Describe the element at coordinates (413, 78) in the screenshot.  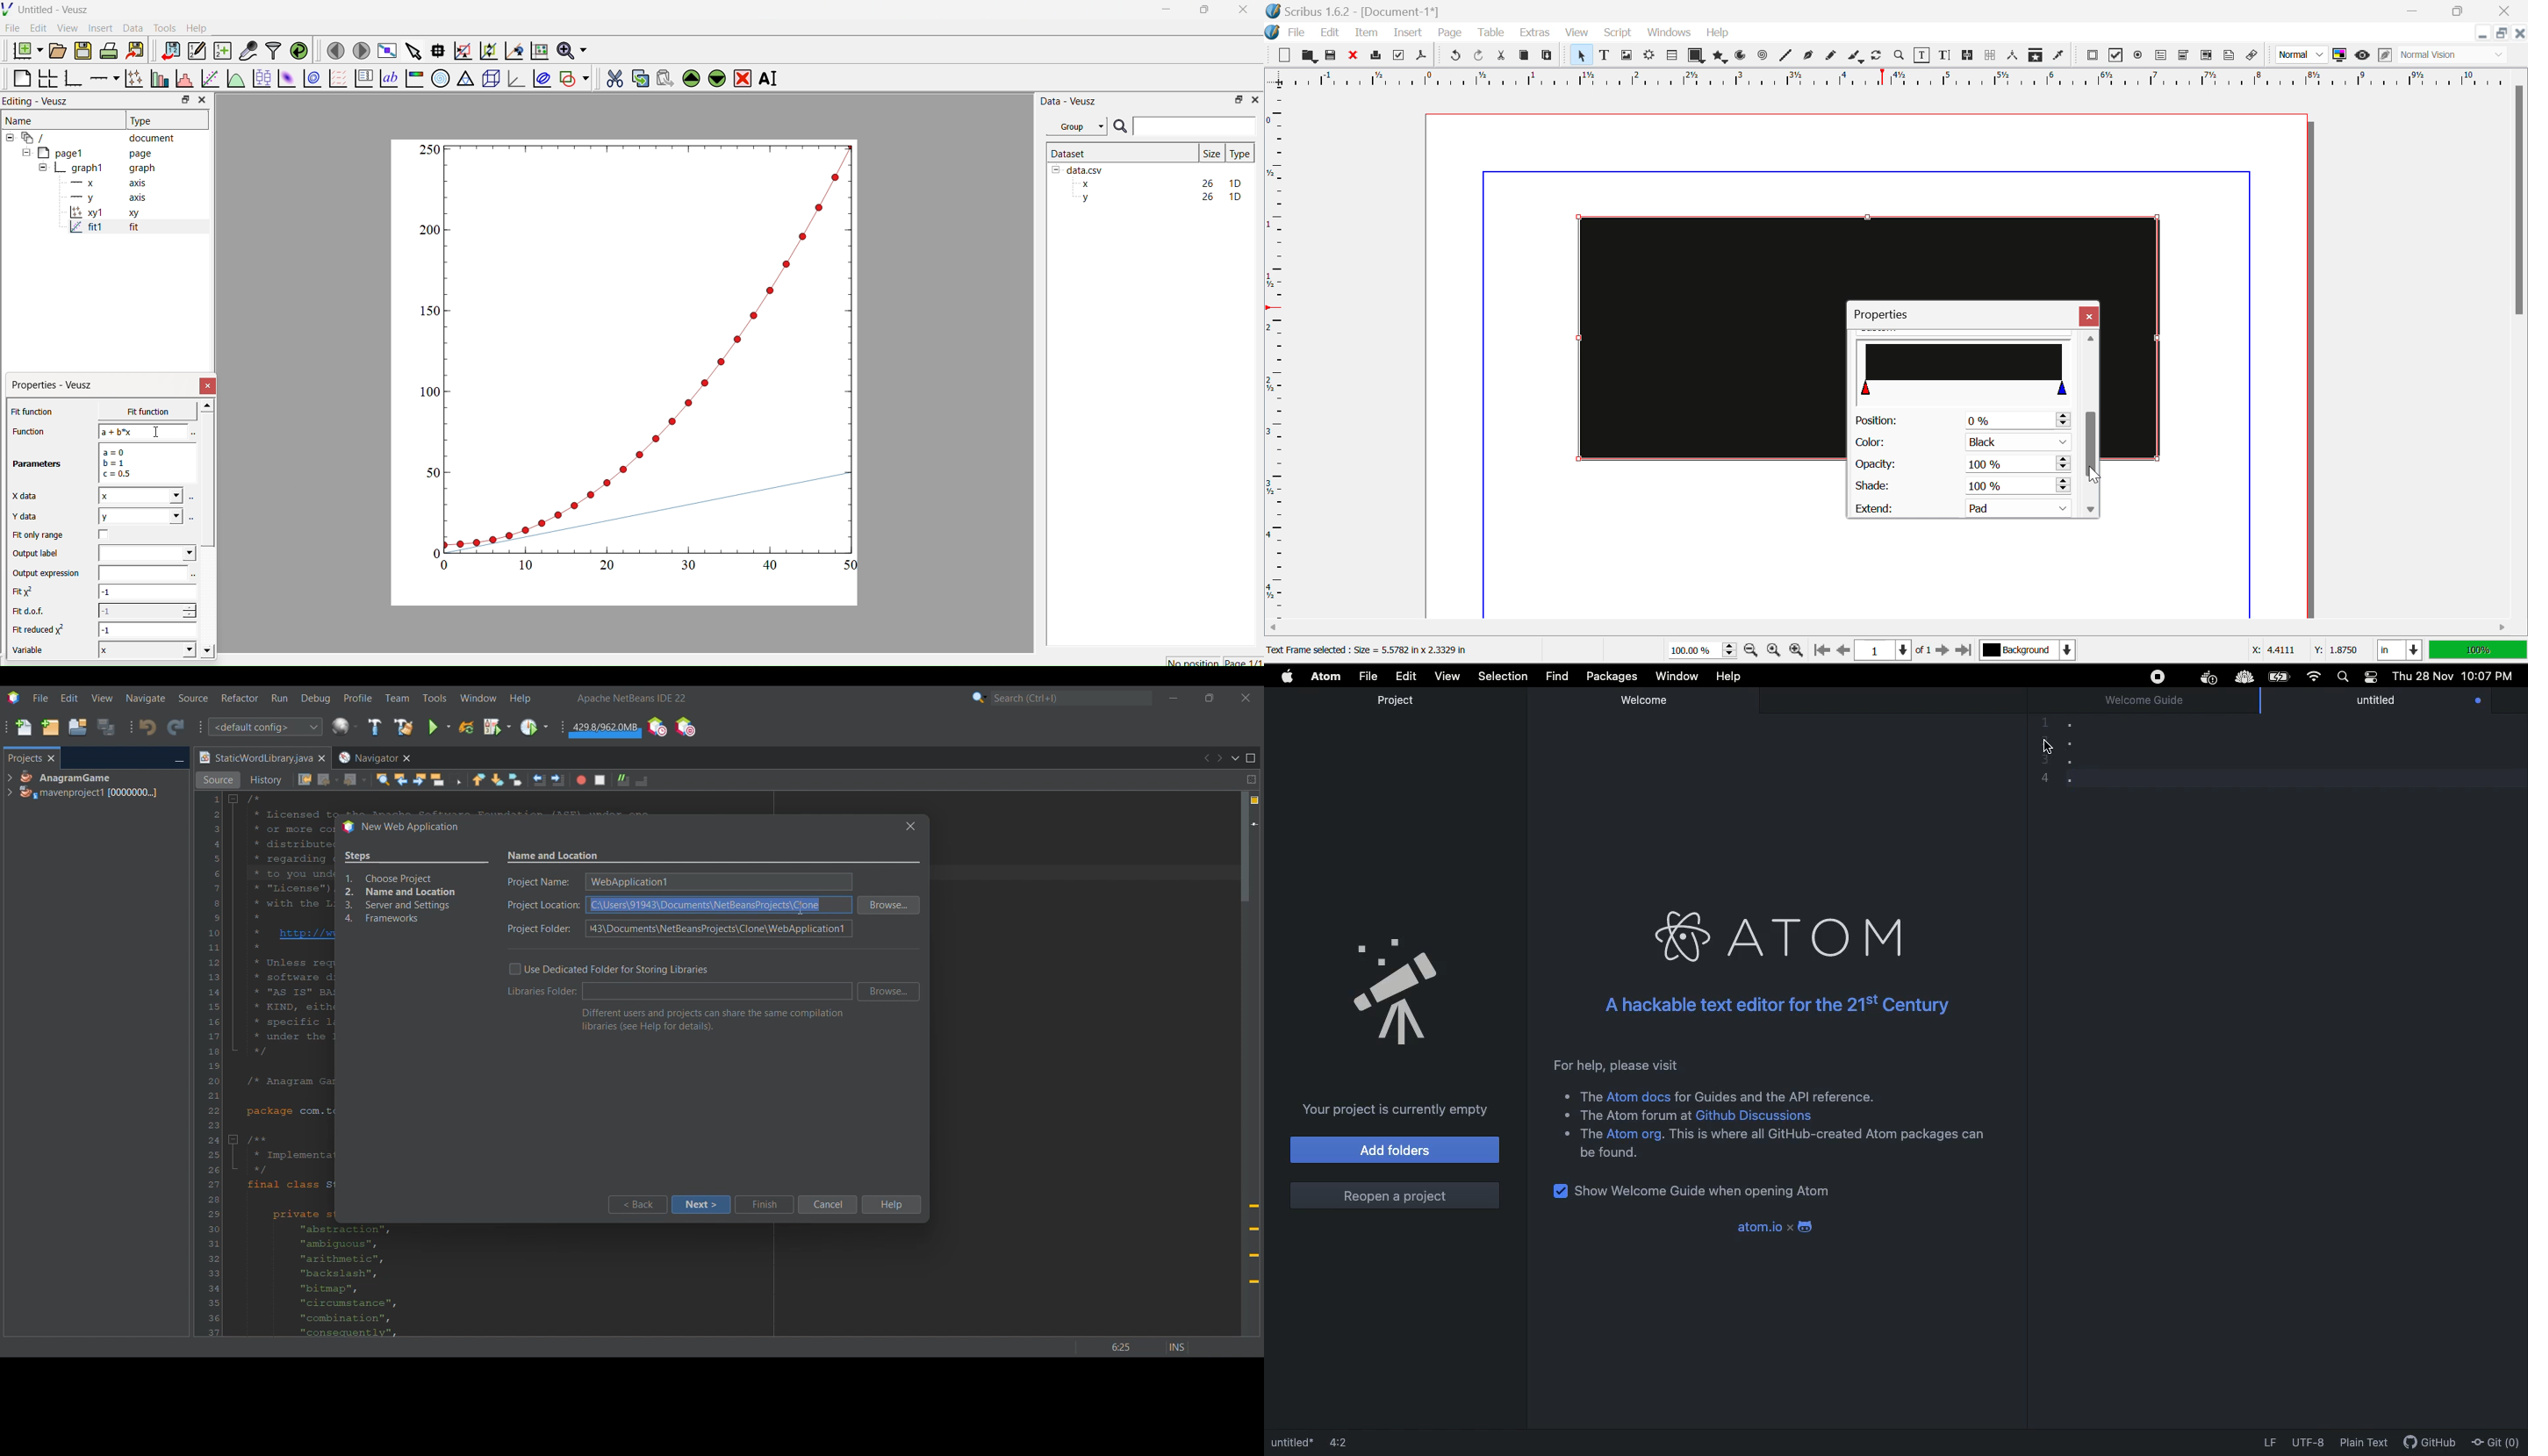
I see `Image color bar` at that location.